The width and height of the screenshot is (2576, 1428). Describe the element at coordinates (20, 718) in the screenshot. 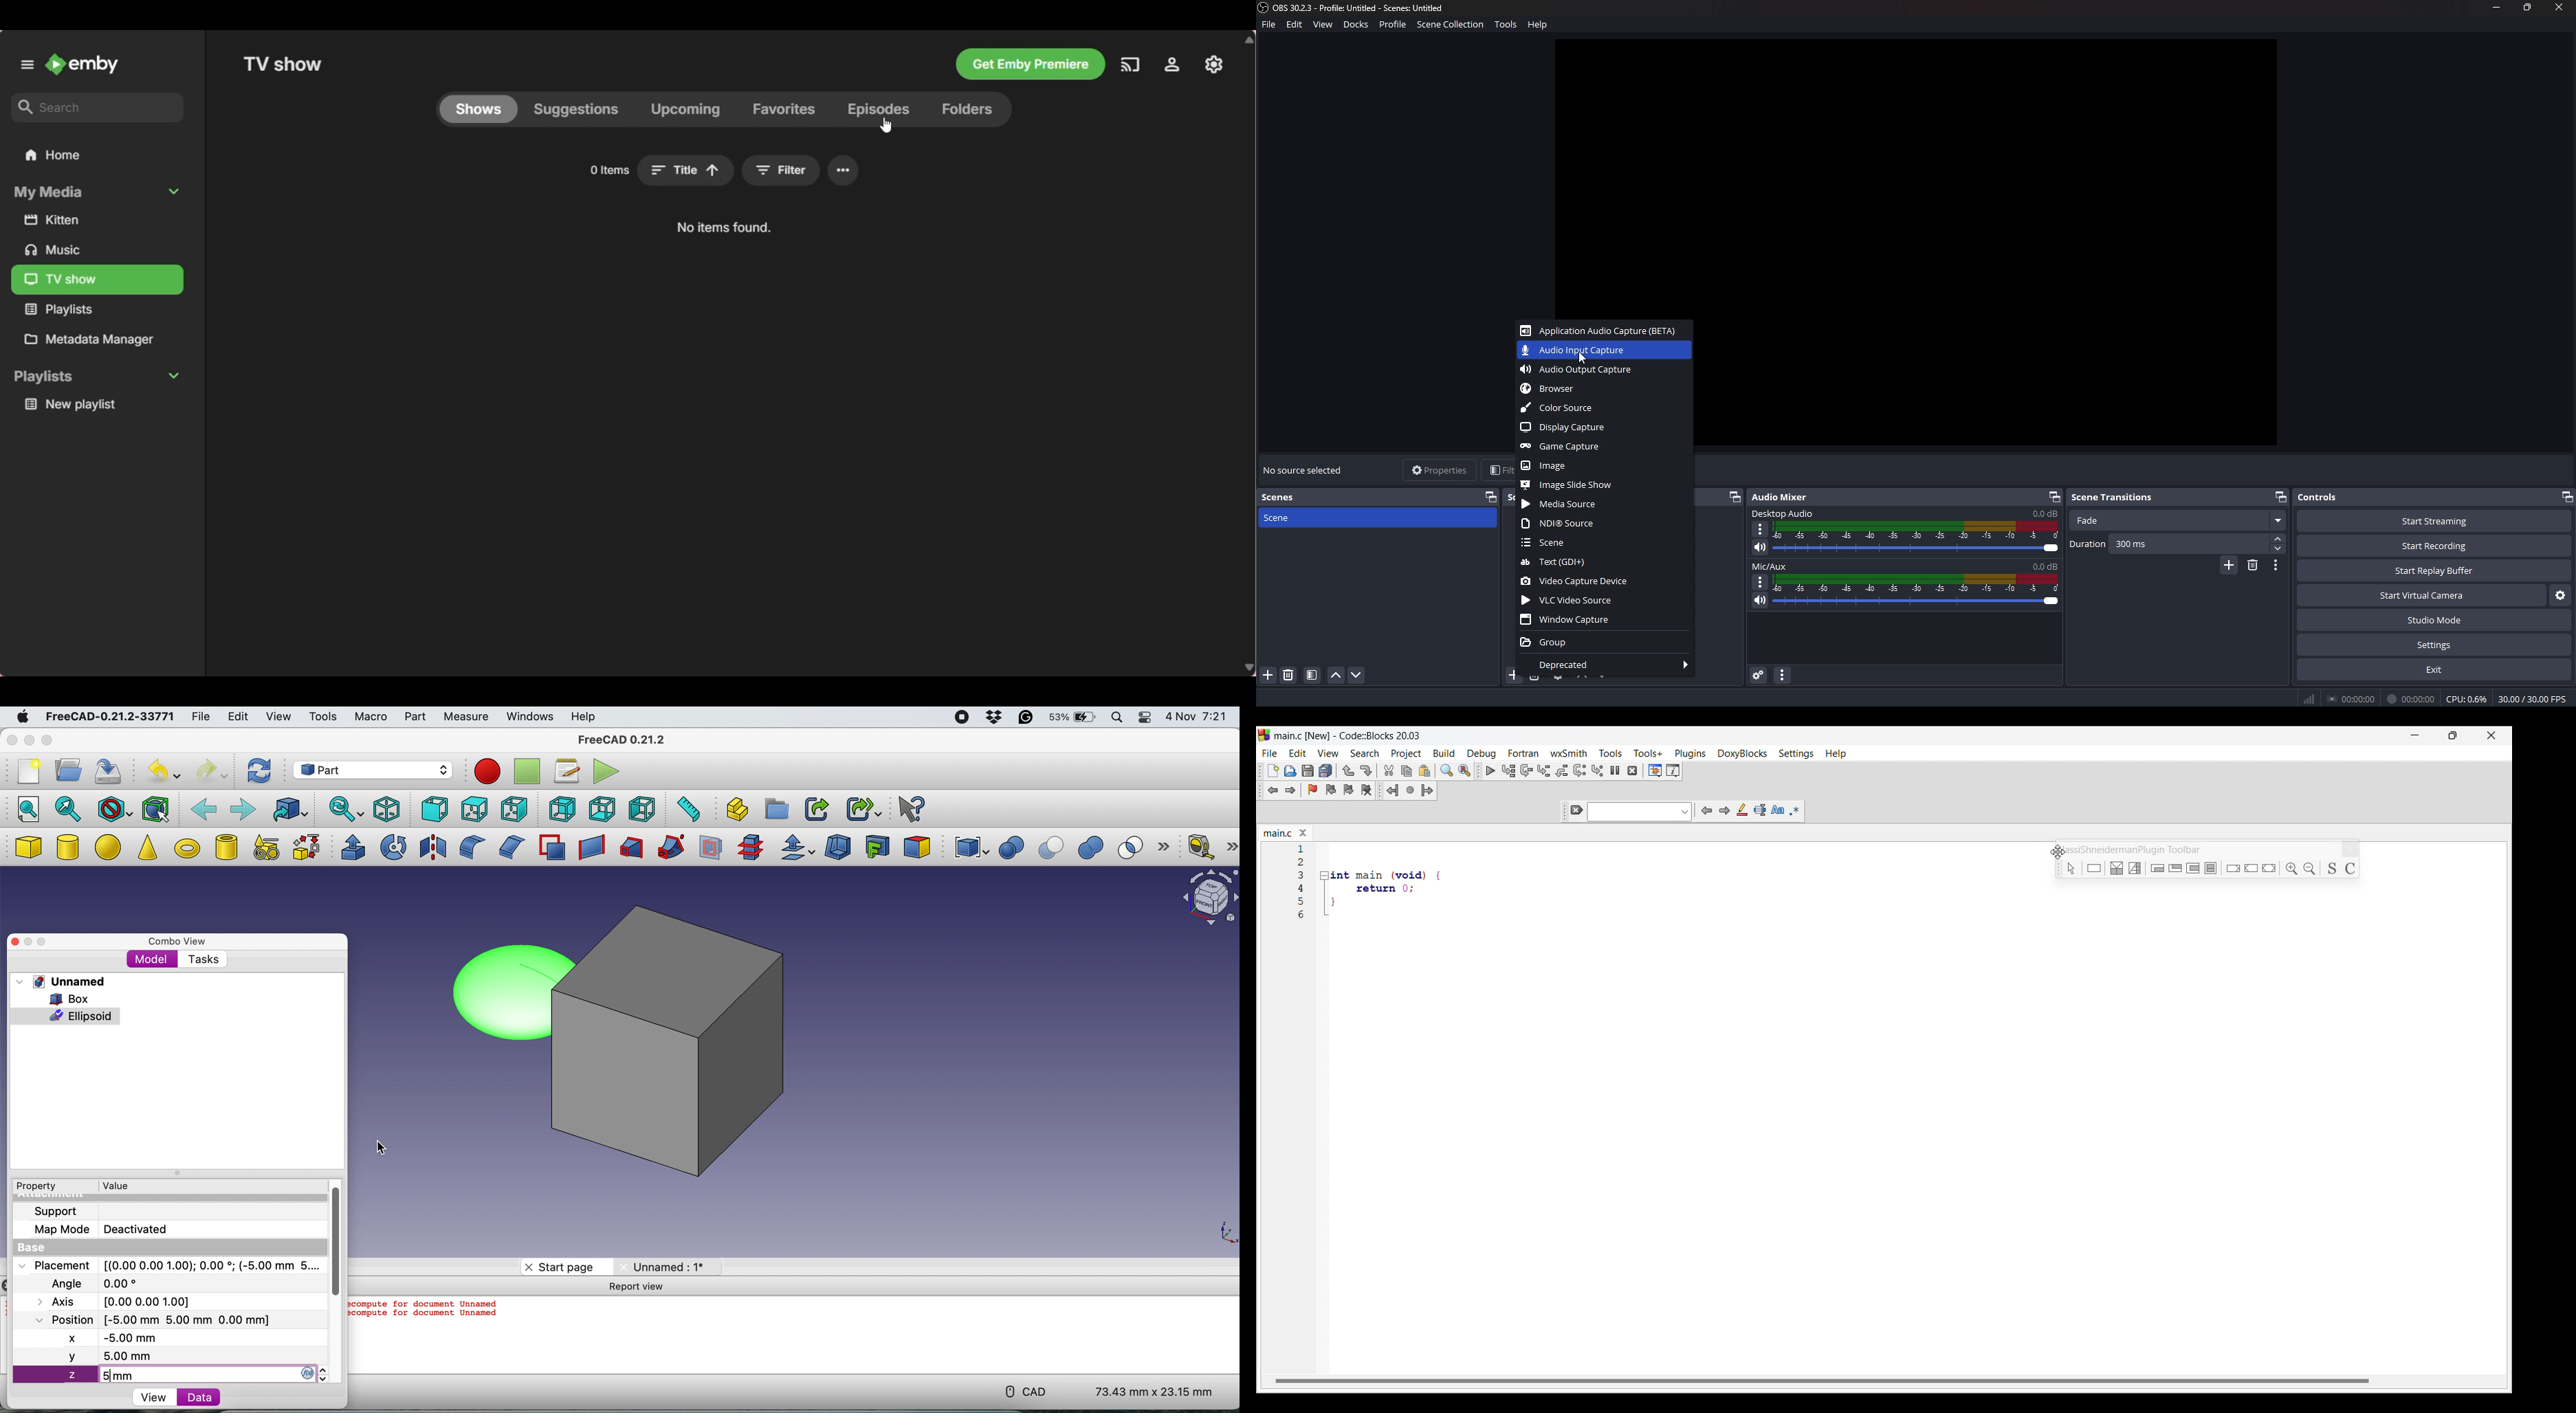

I see `mac logo` at that location.